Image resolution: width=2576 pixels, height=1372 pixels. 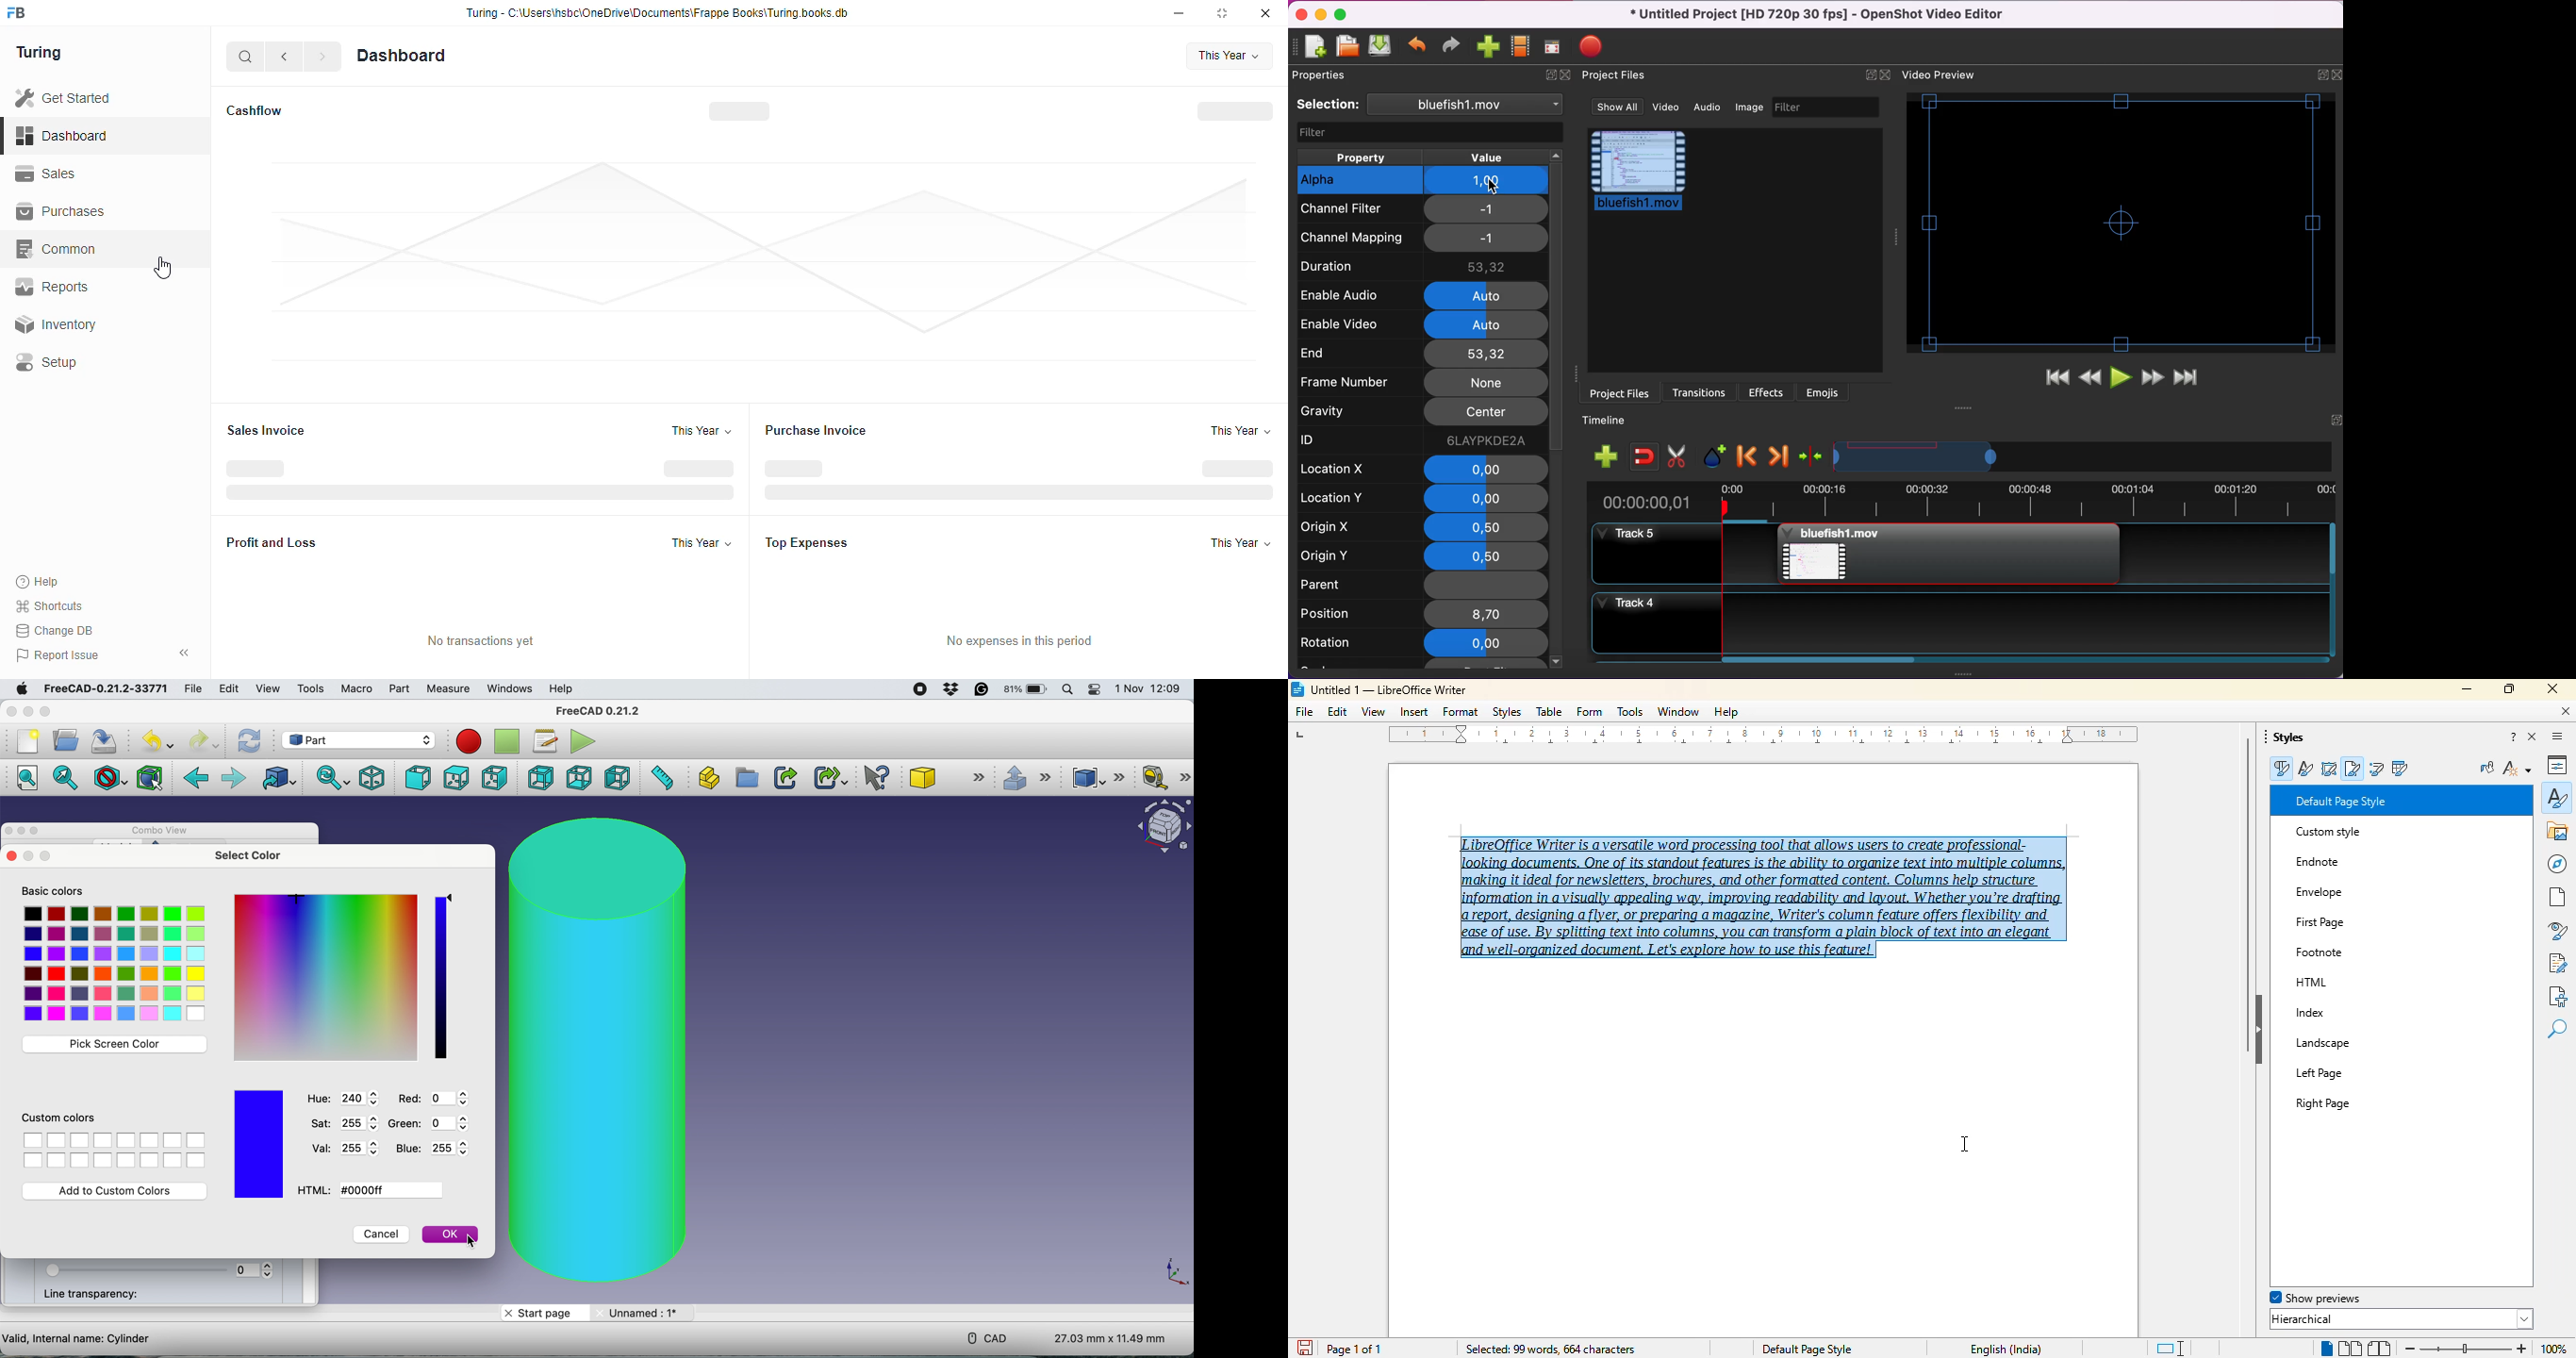 What do you see at coordinates (2379, 1349) in the screenshot?
I see `book view` at bounding box center [2379, 1349].